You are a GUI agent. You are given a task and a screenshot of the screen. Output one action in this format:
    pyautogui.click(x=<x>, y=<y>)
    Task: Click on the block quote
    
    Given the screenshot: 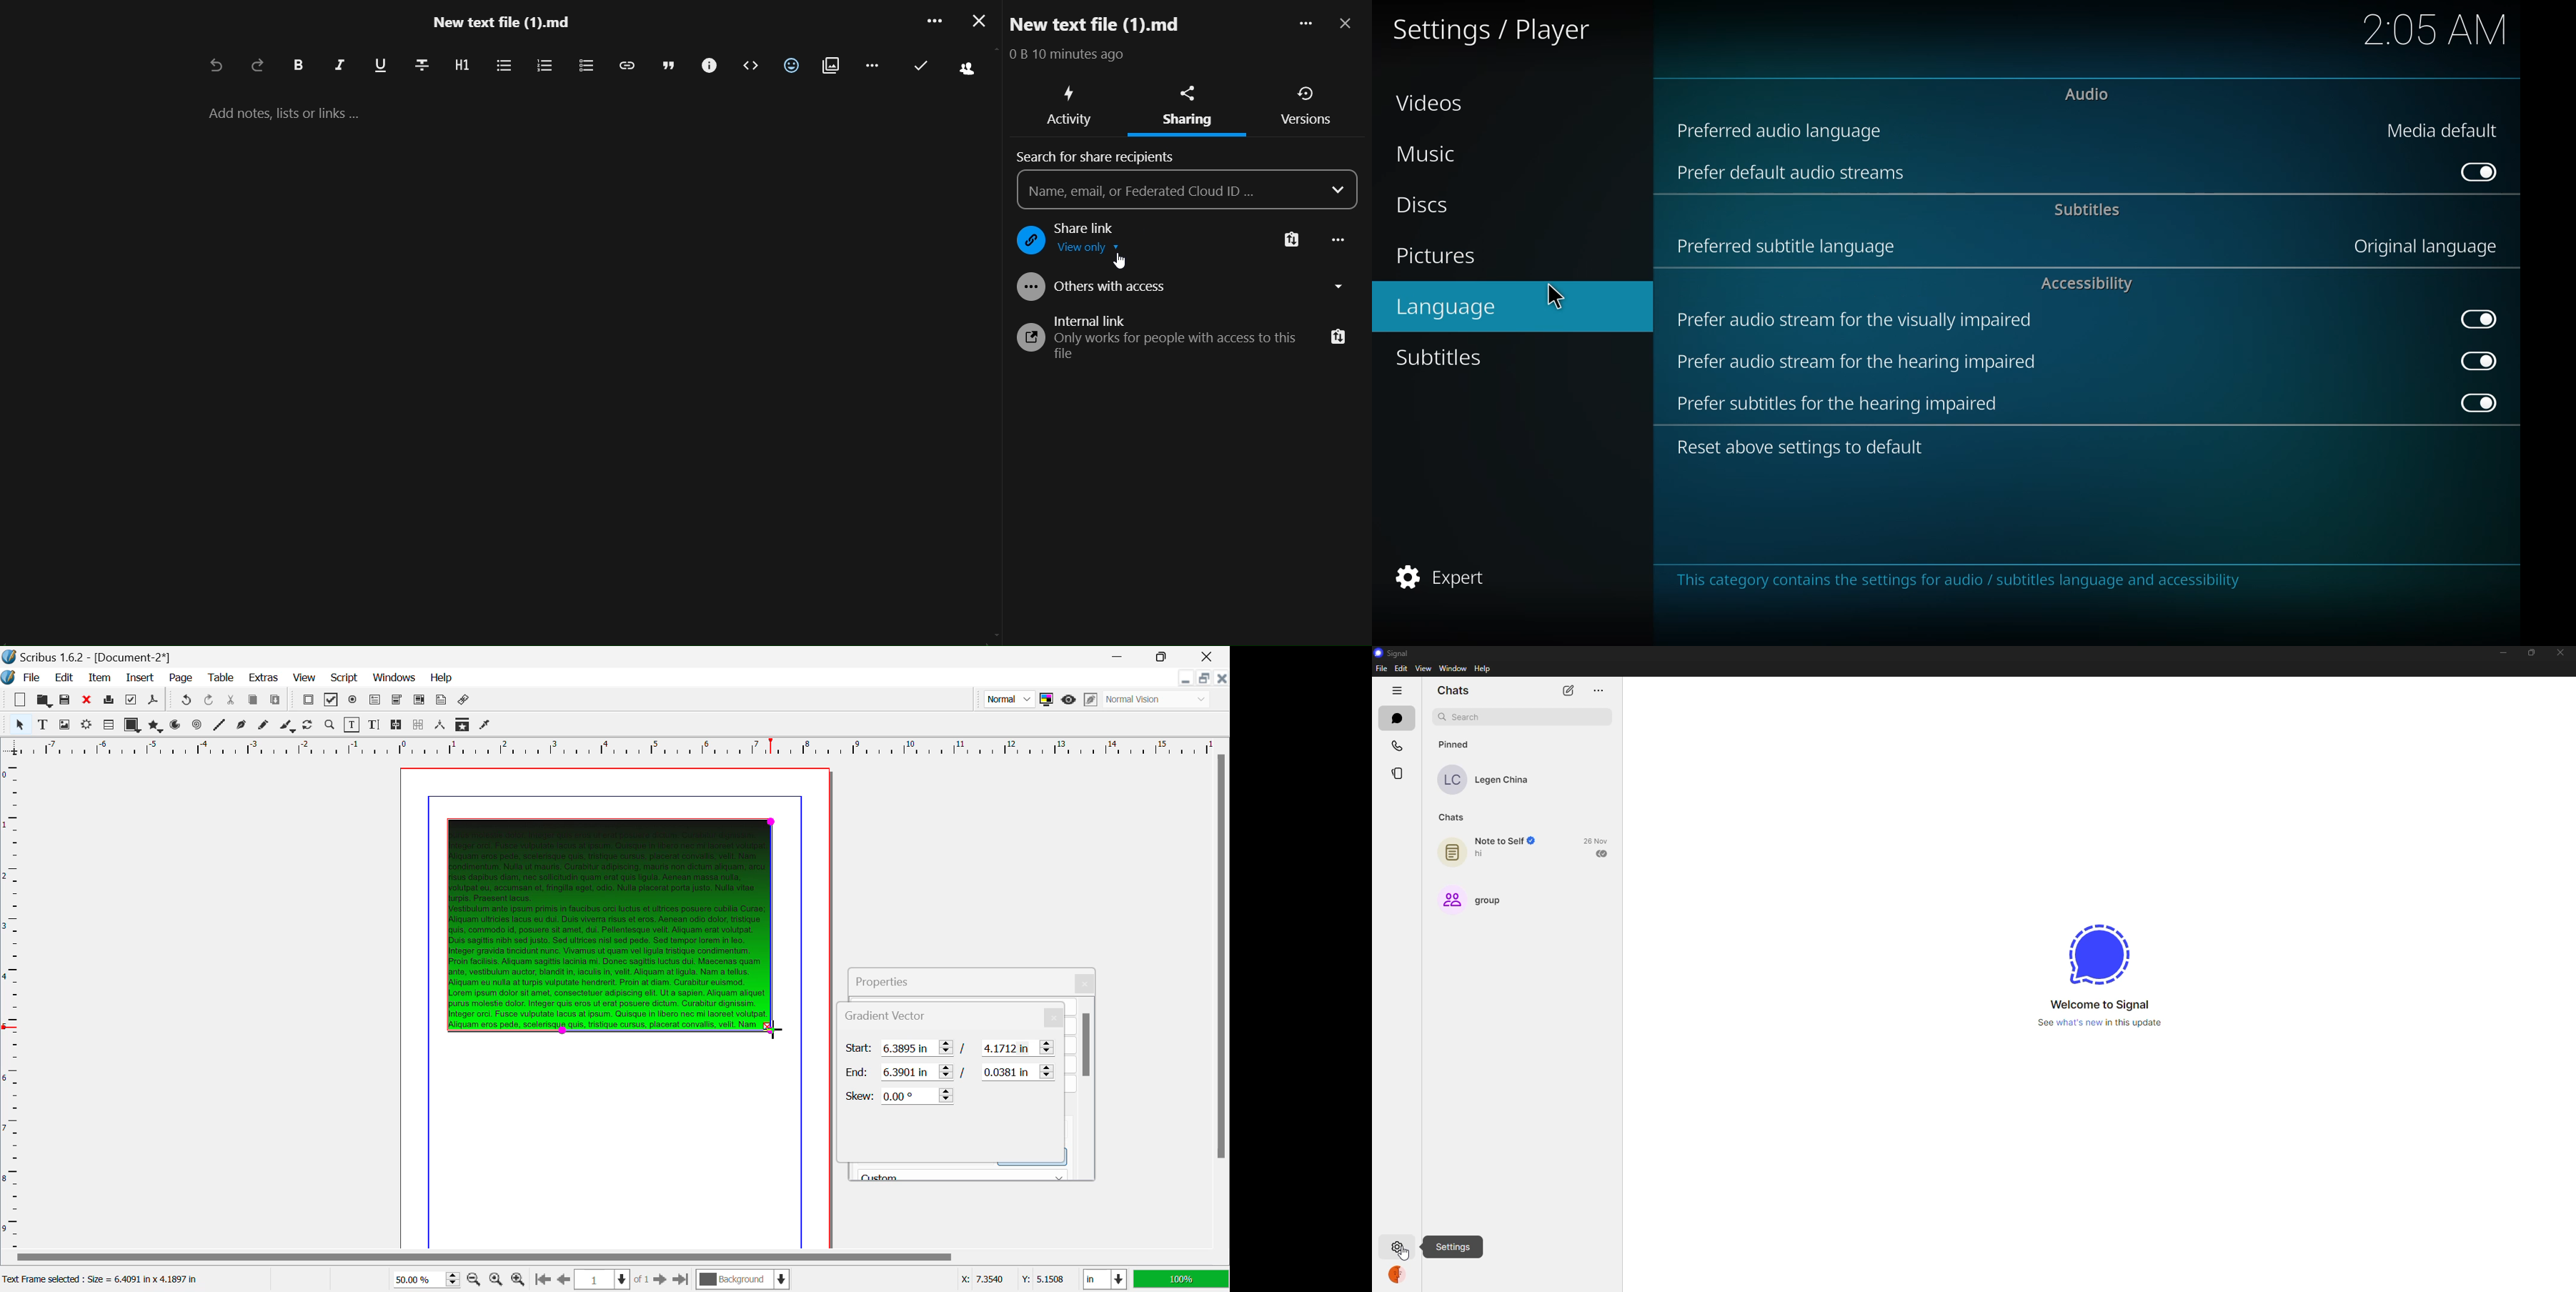 What is the action you would take?
    pyautogui.click(x=670, y=66)
    